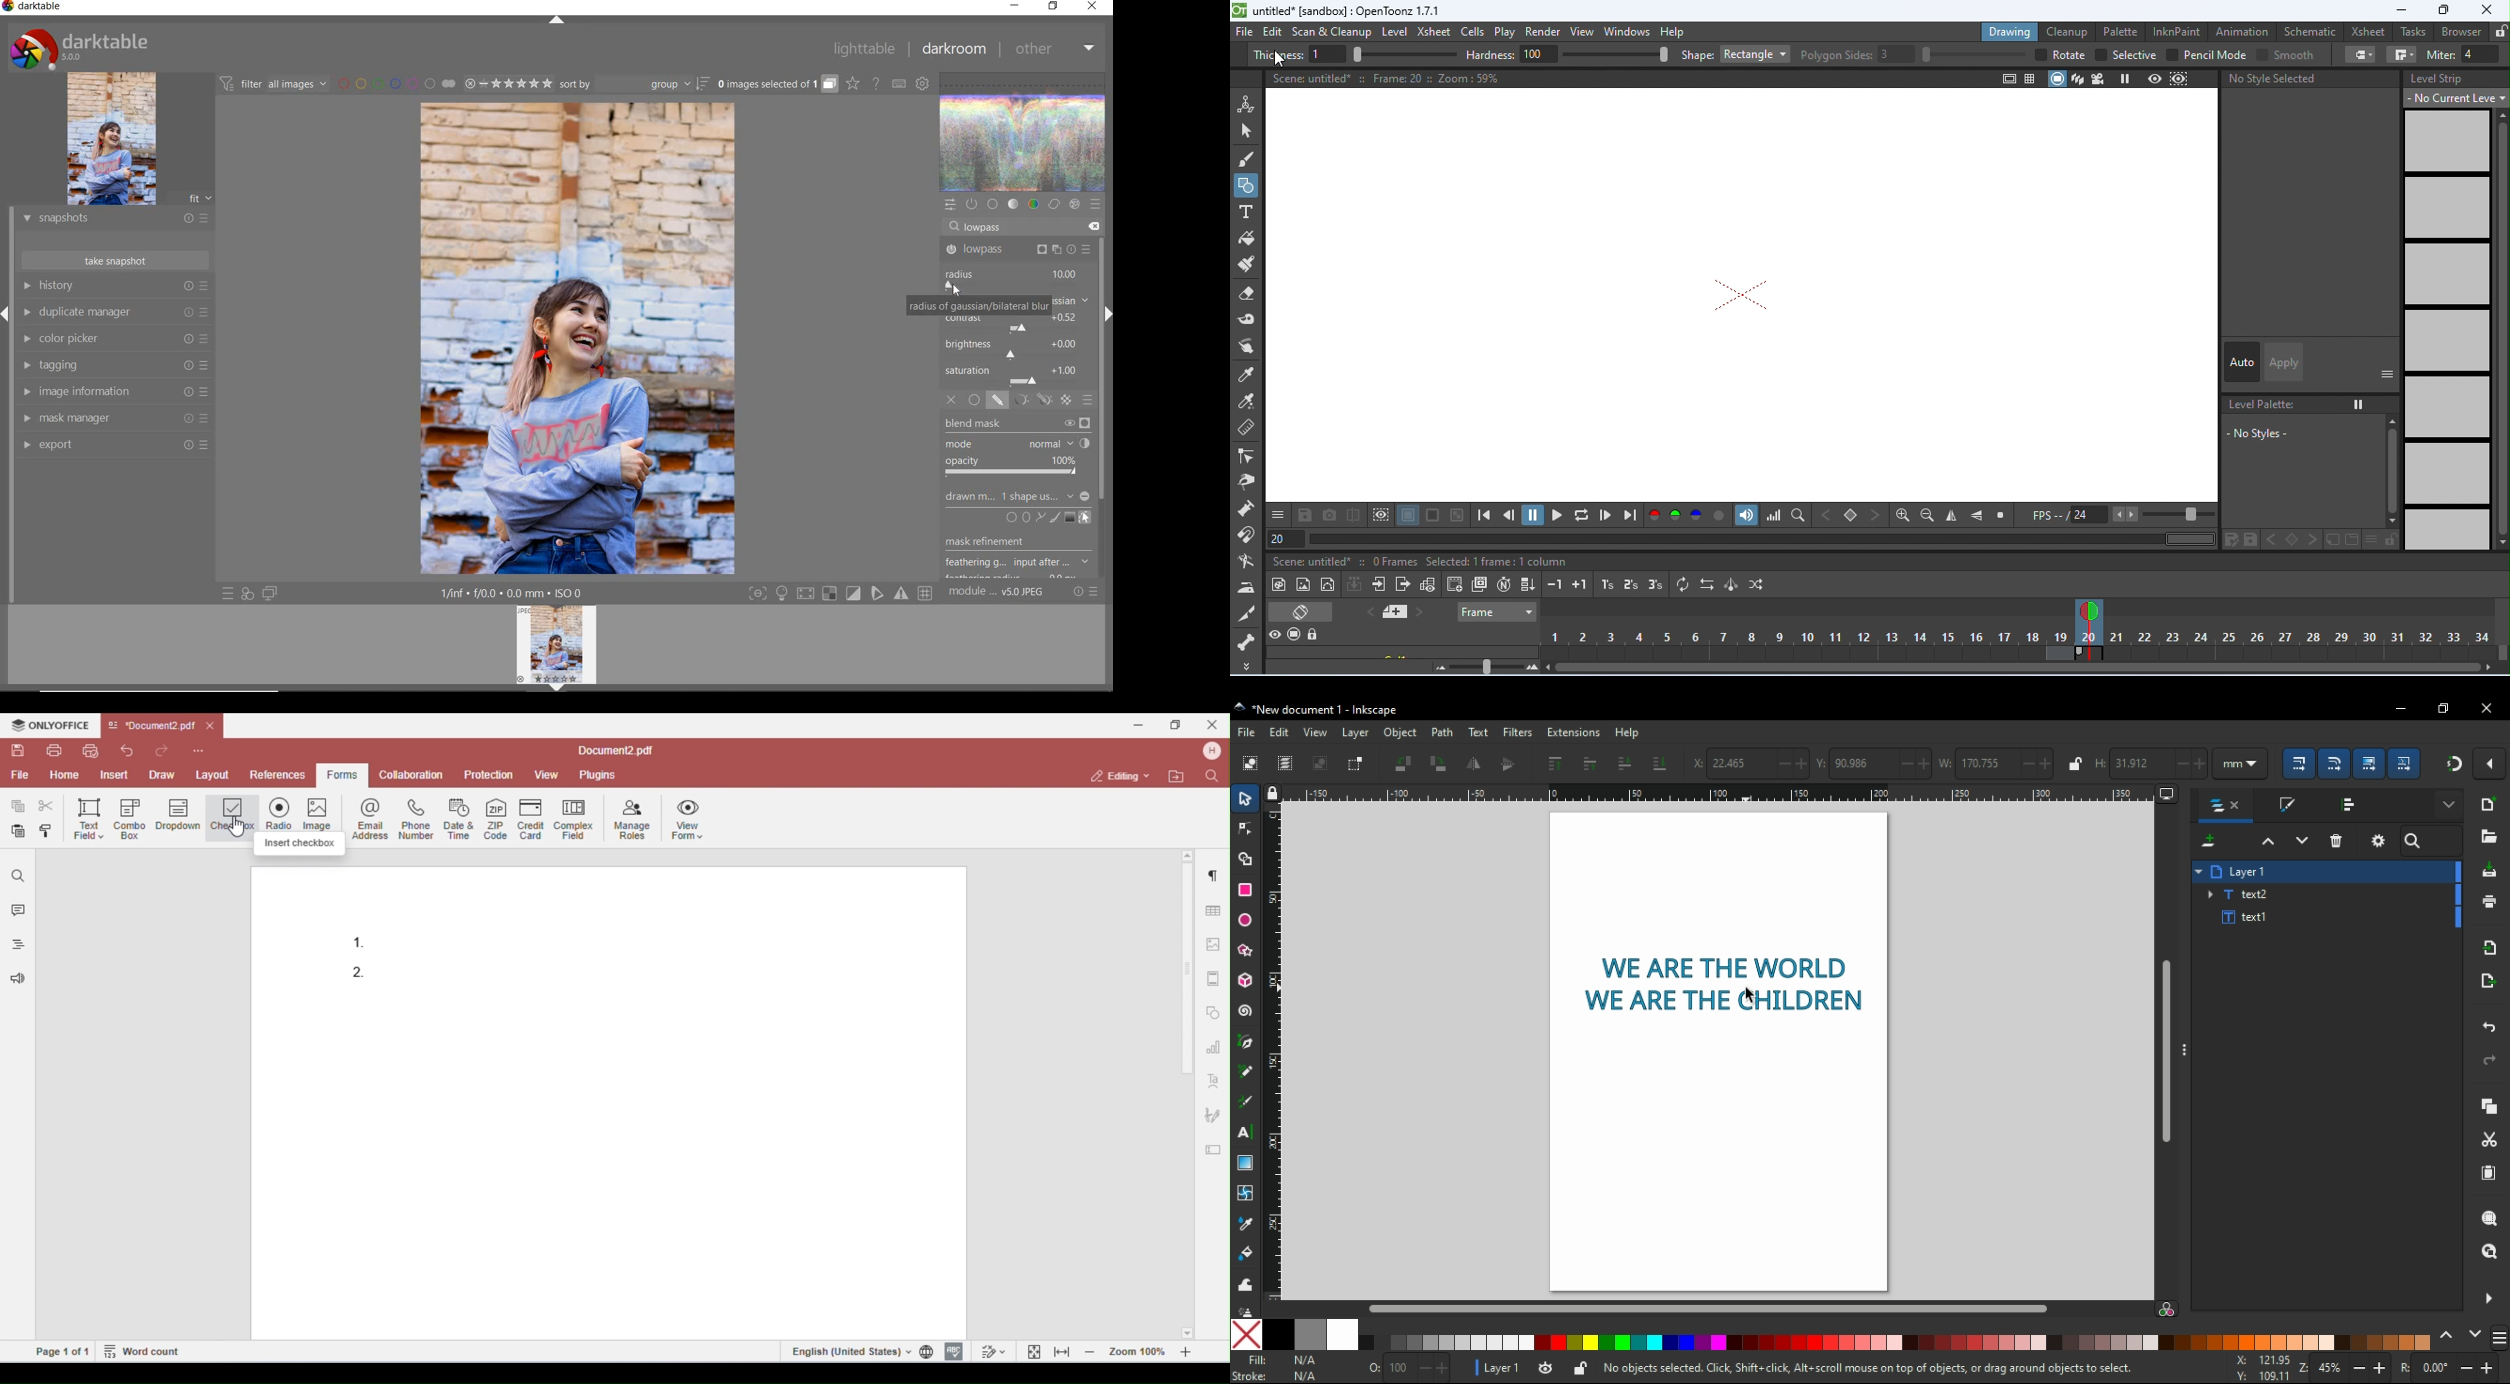  I want to click on select, so click(1250, 763).